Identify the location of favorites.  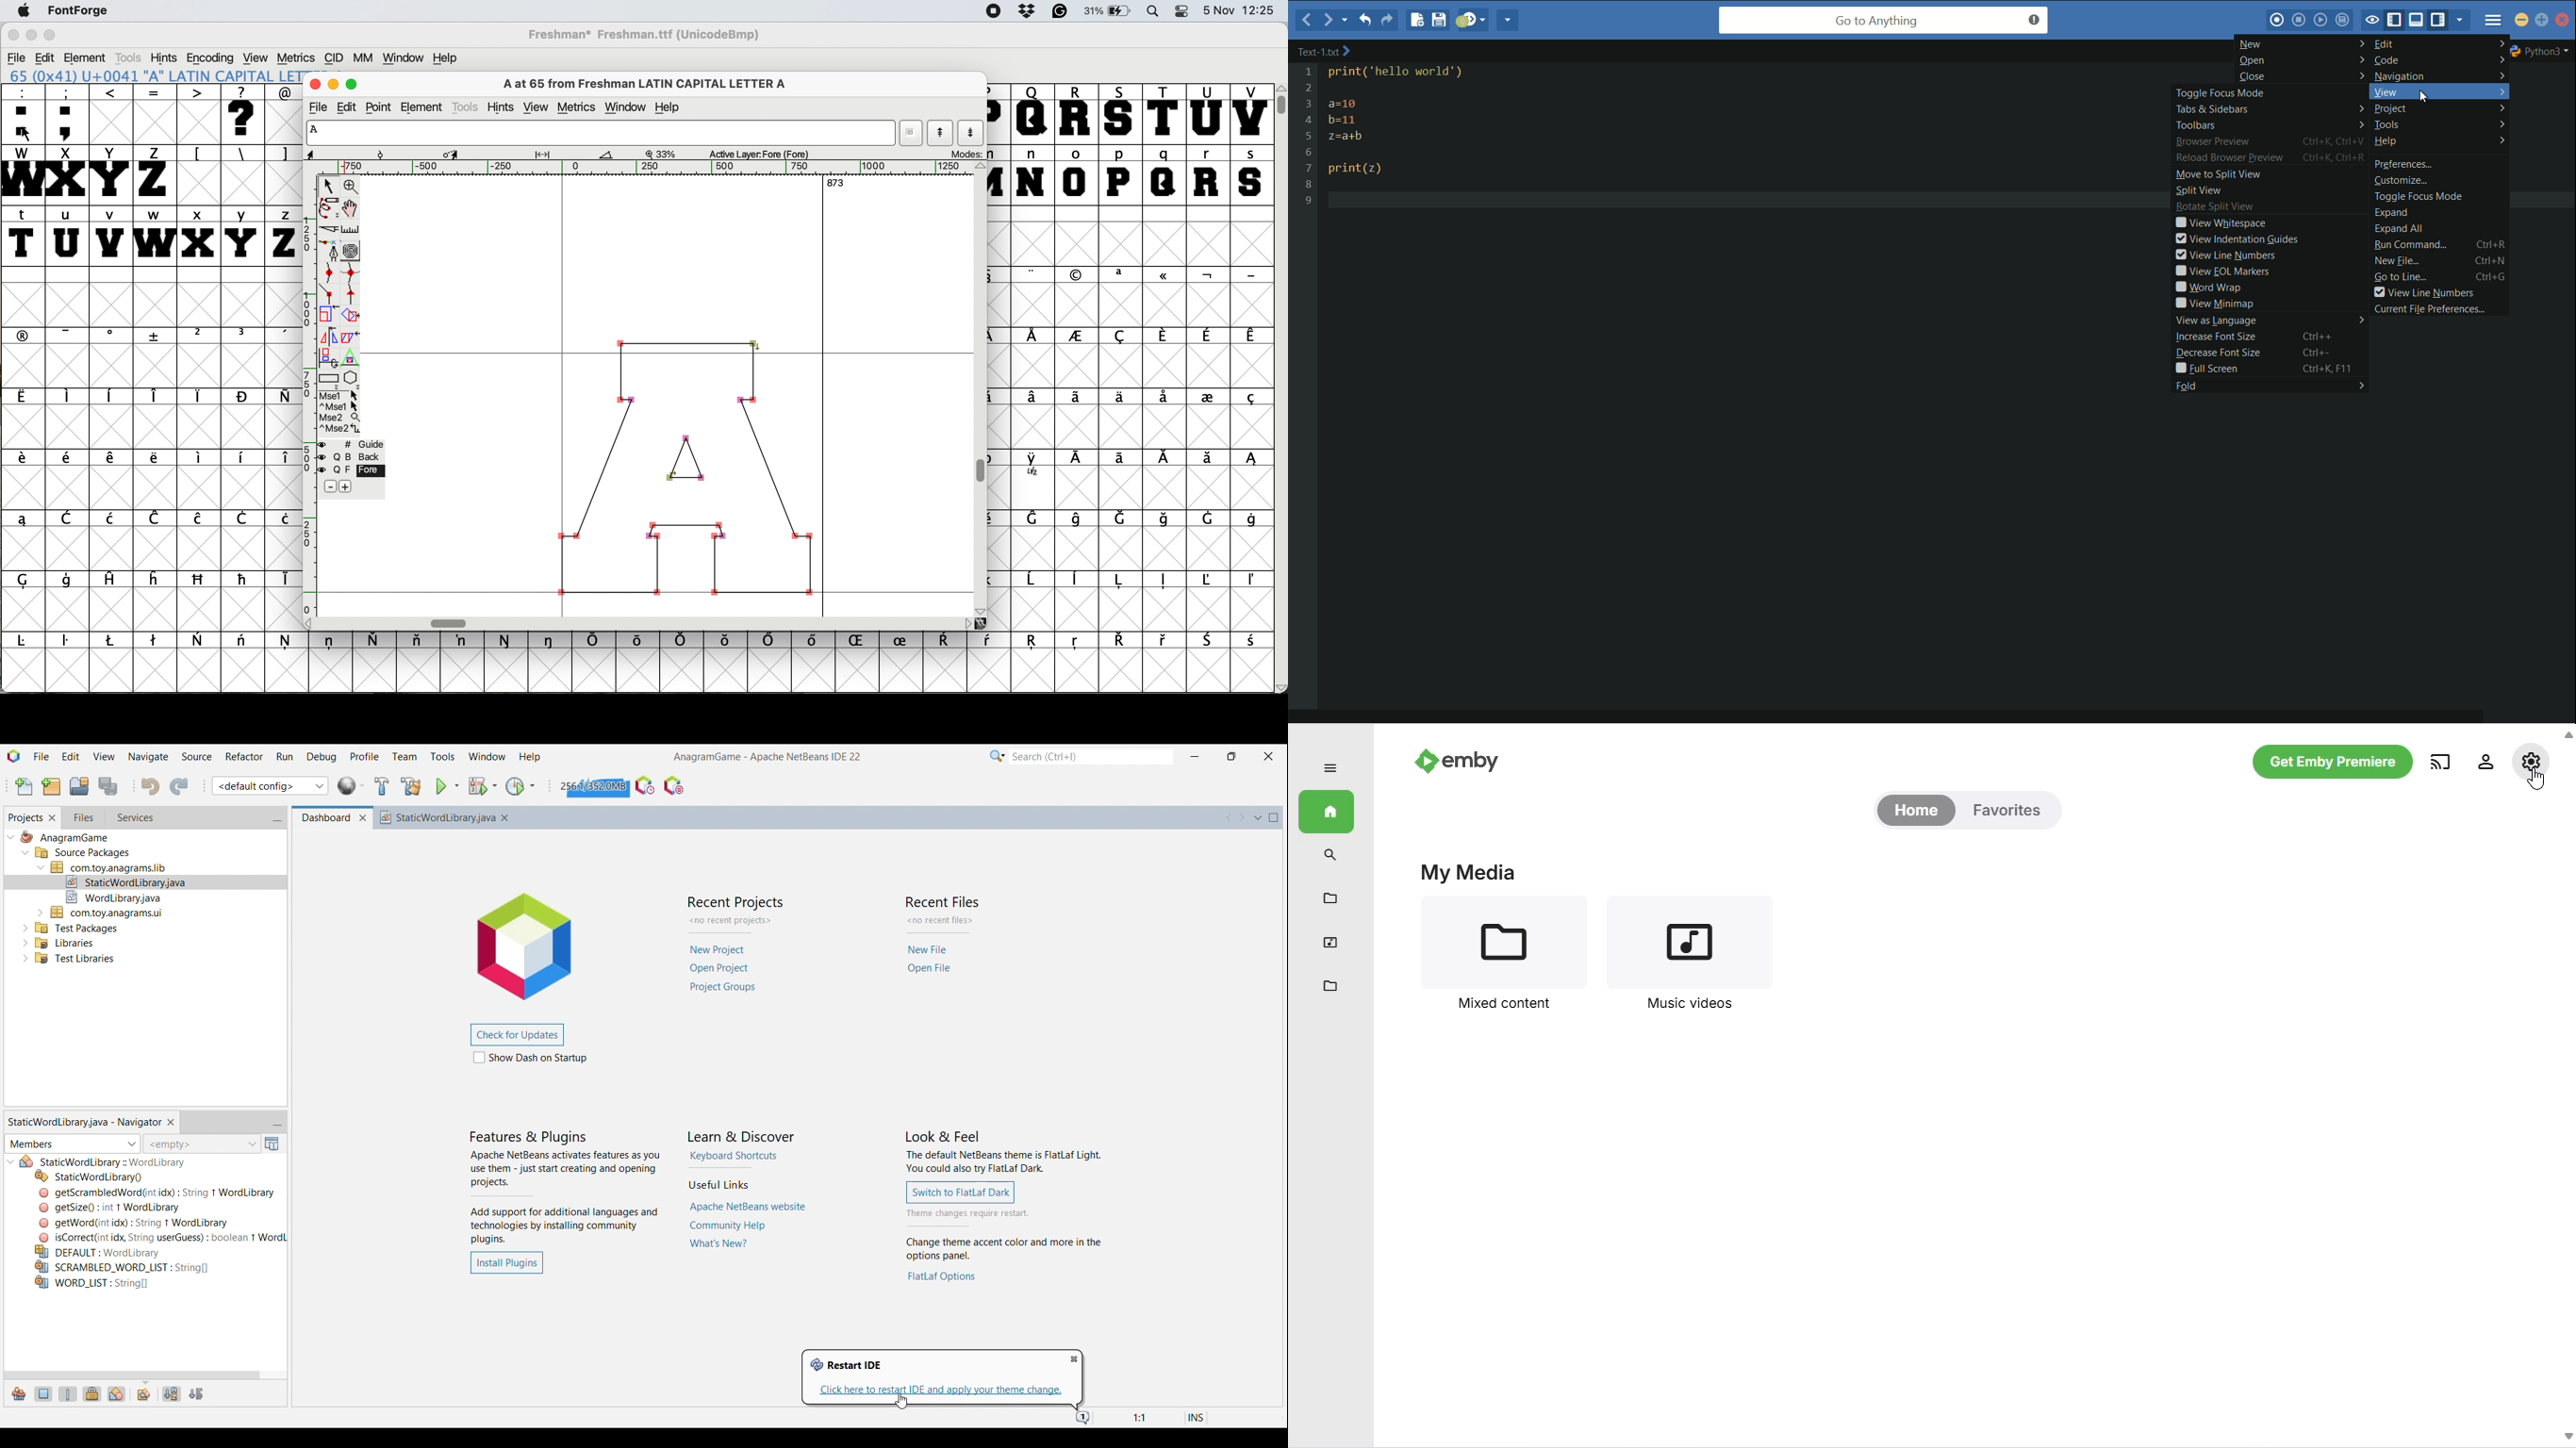
(2009, 811).